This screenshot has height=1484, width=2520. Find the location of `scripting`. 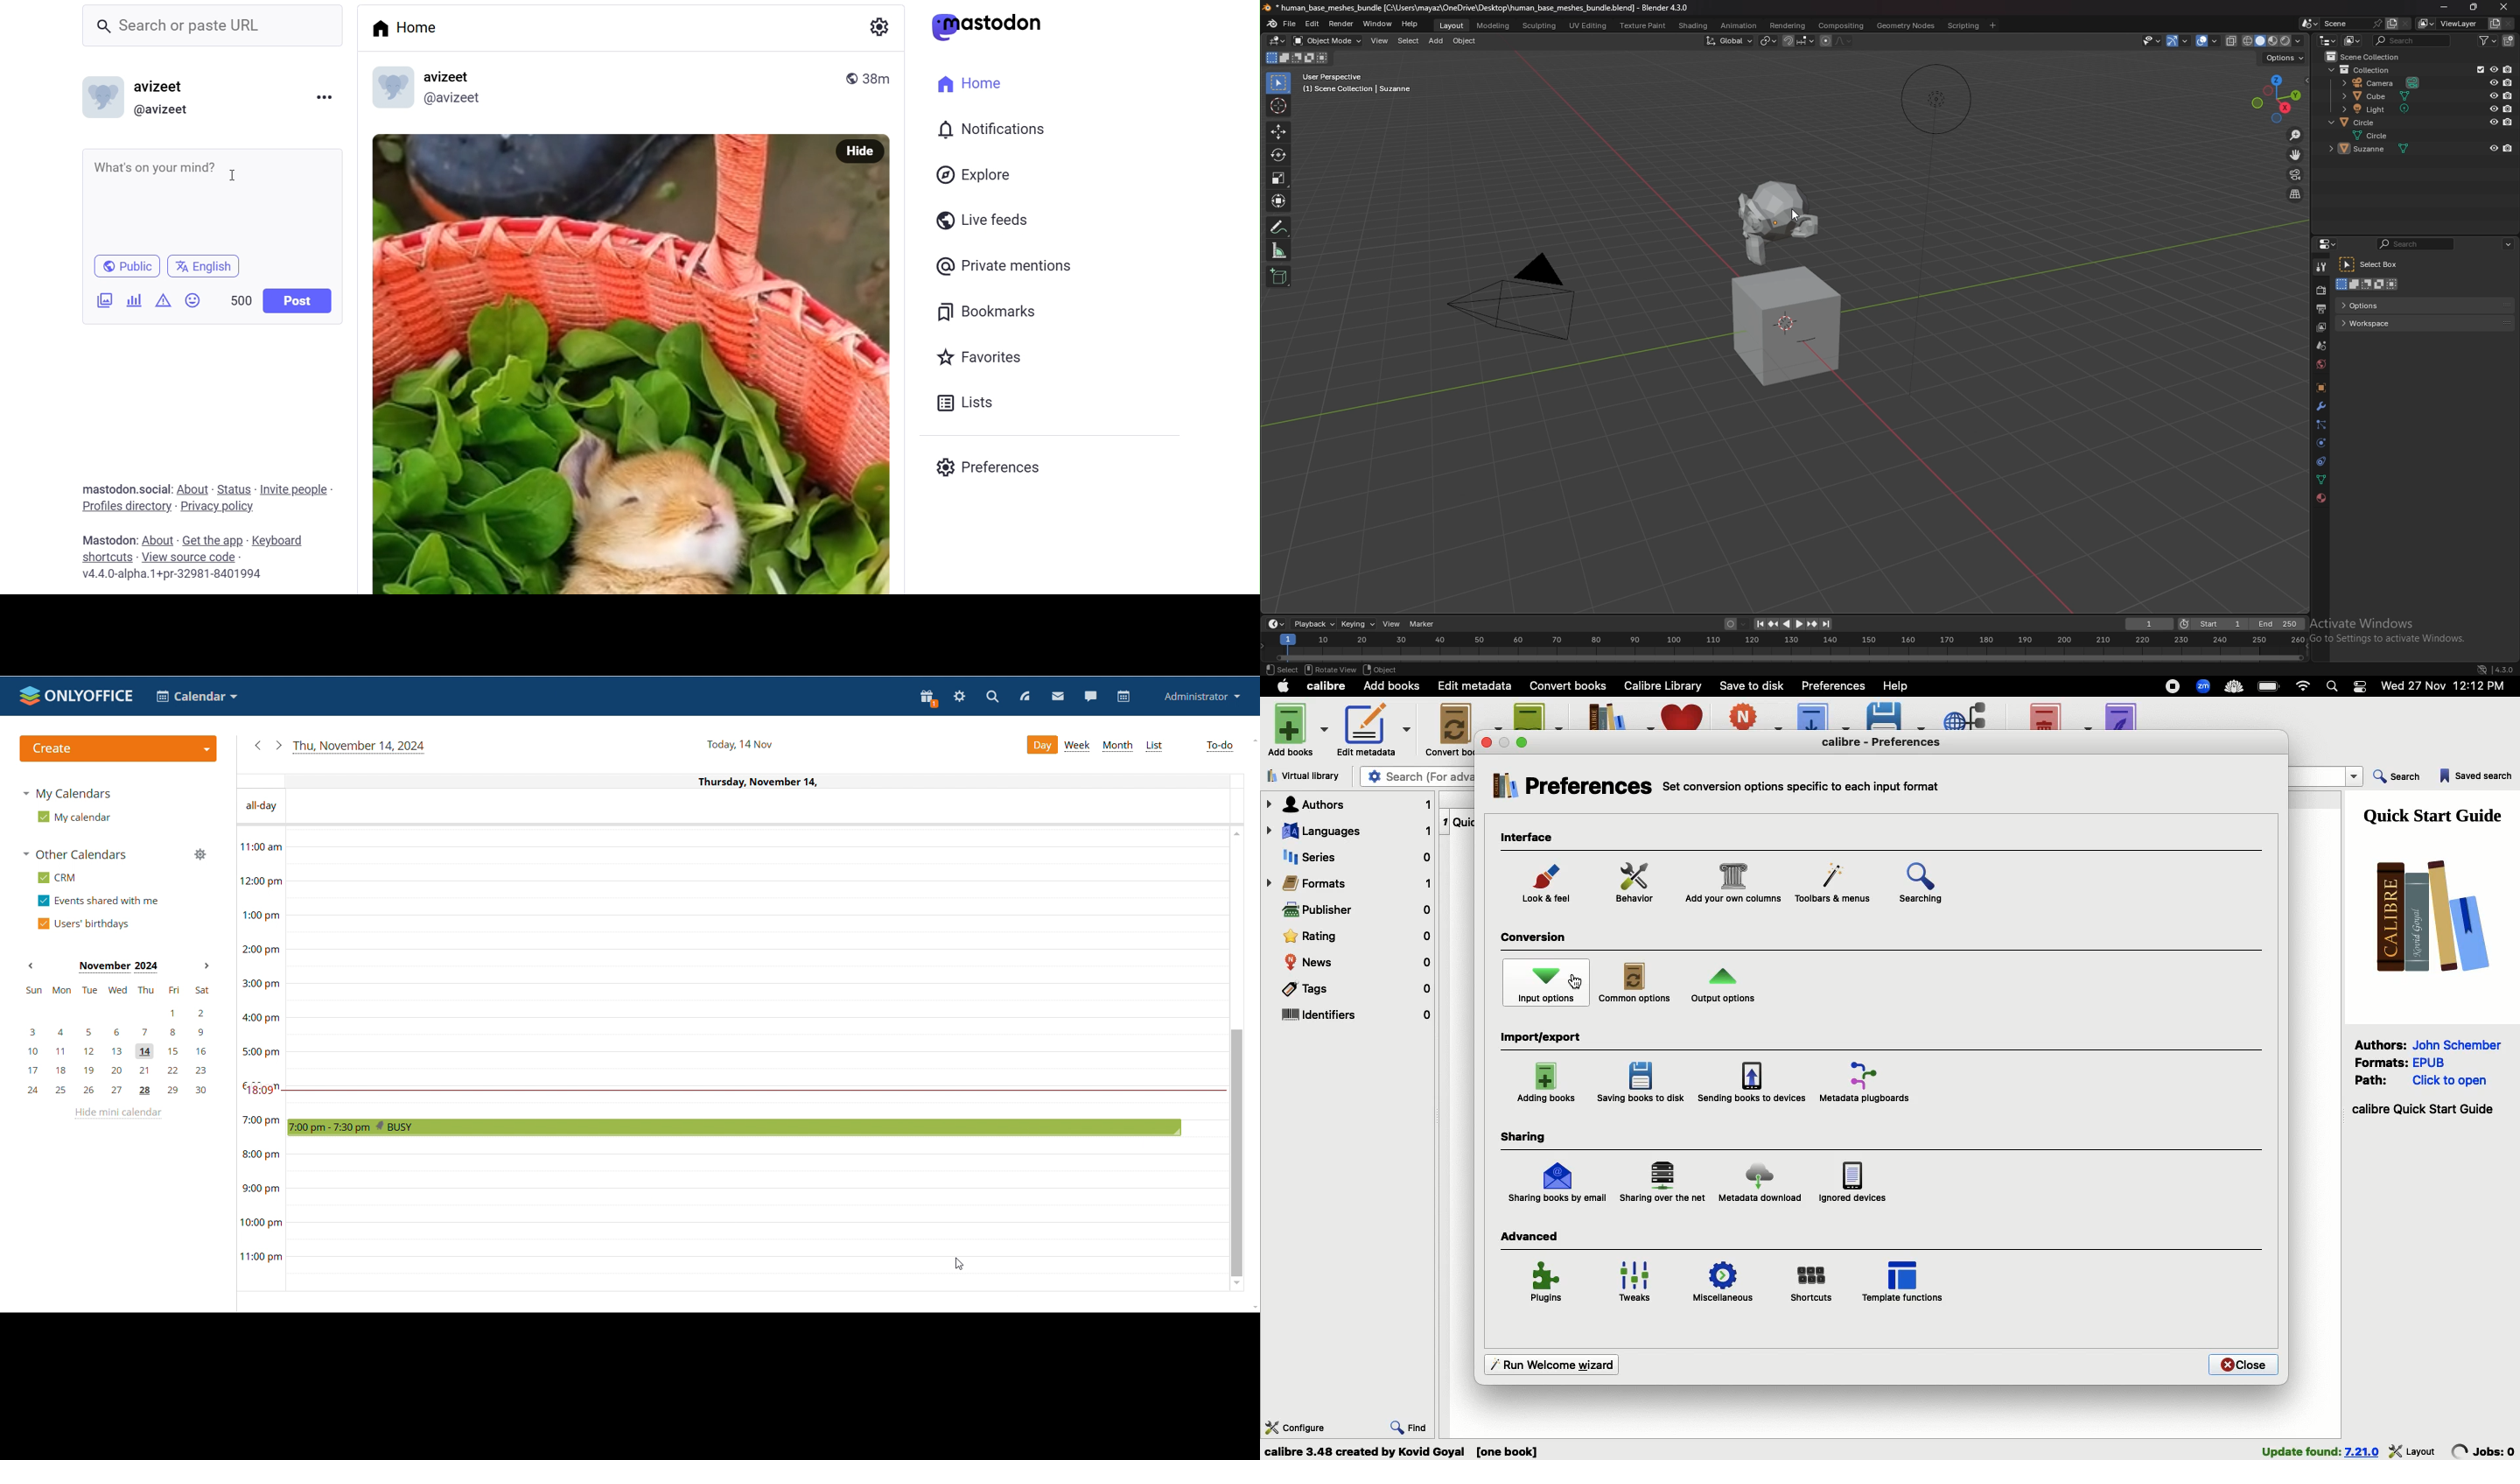

scripting is located at coordinates (1963, 26).